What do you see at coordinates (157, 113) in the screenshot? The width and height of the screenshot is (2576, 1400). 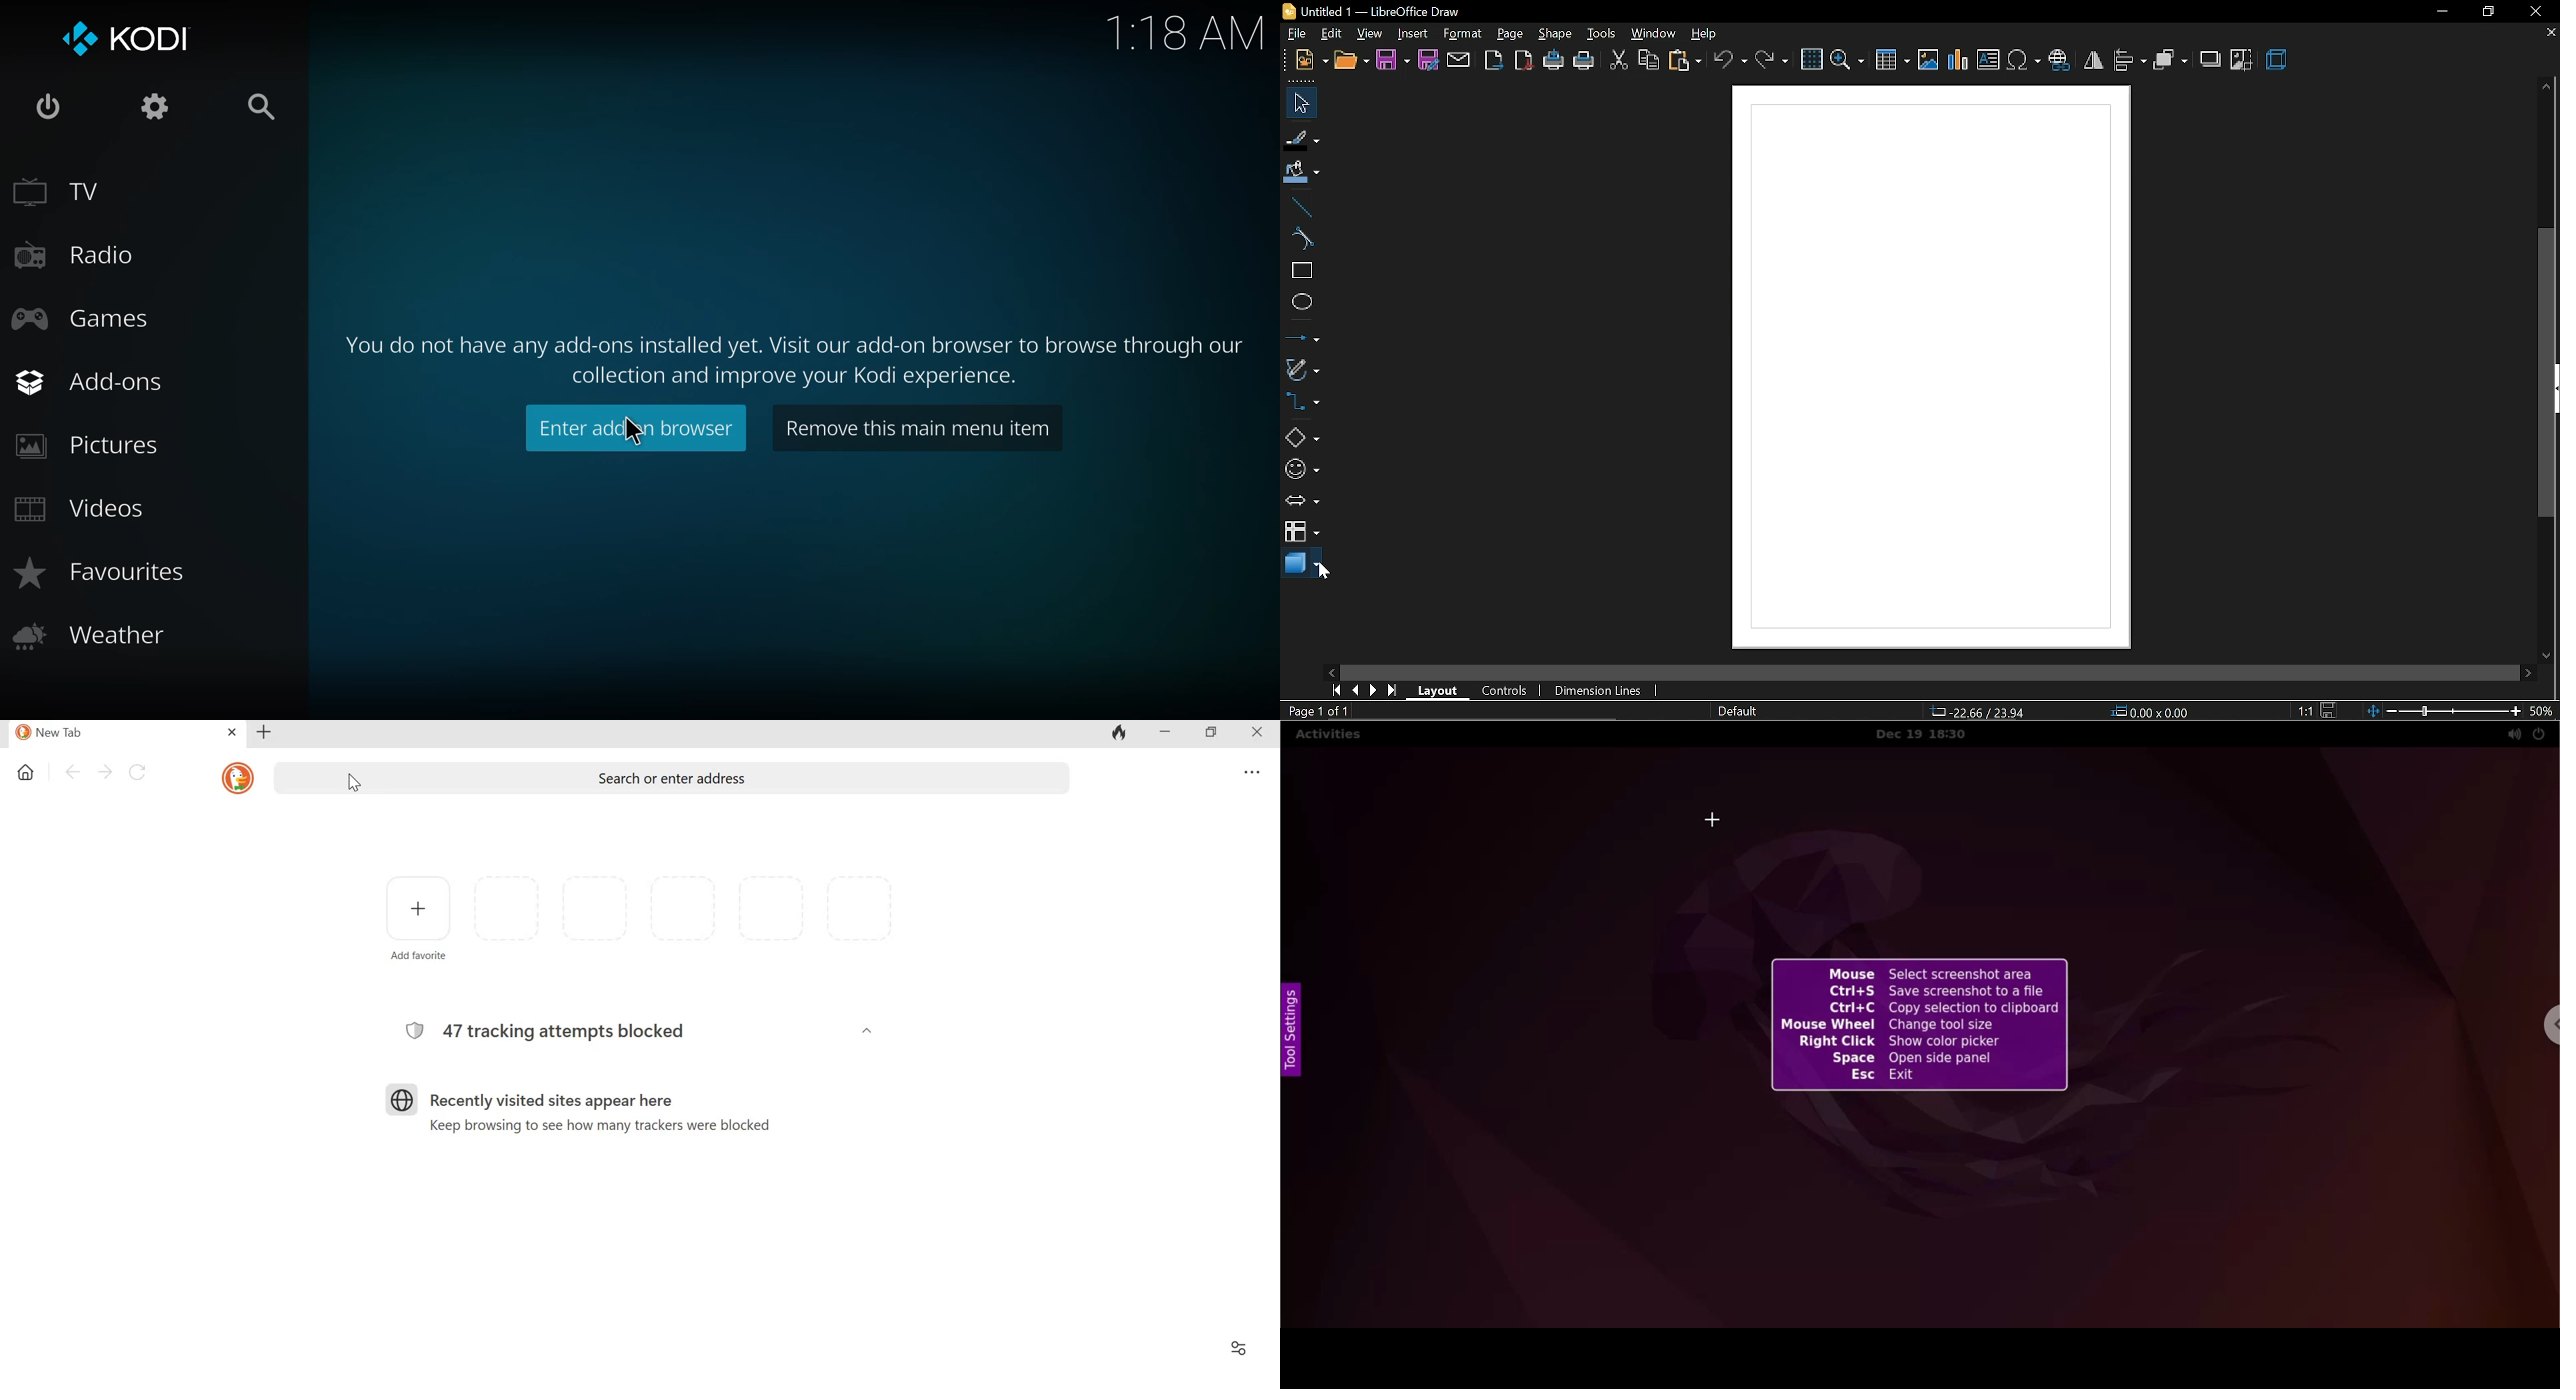 I see `settings` at bounding box center [157, 113].